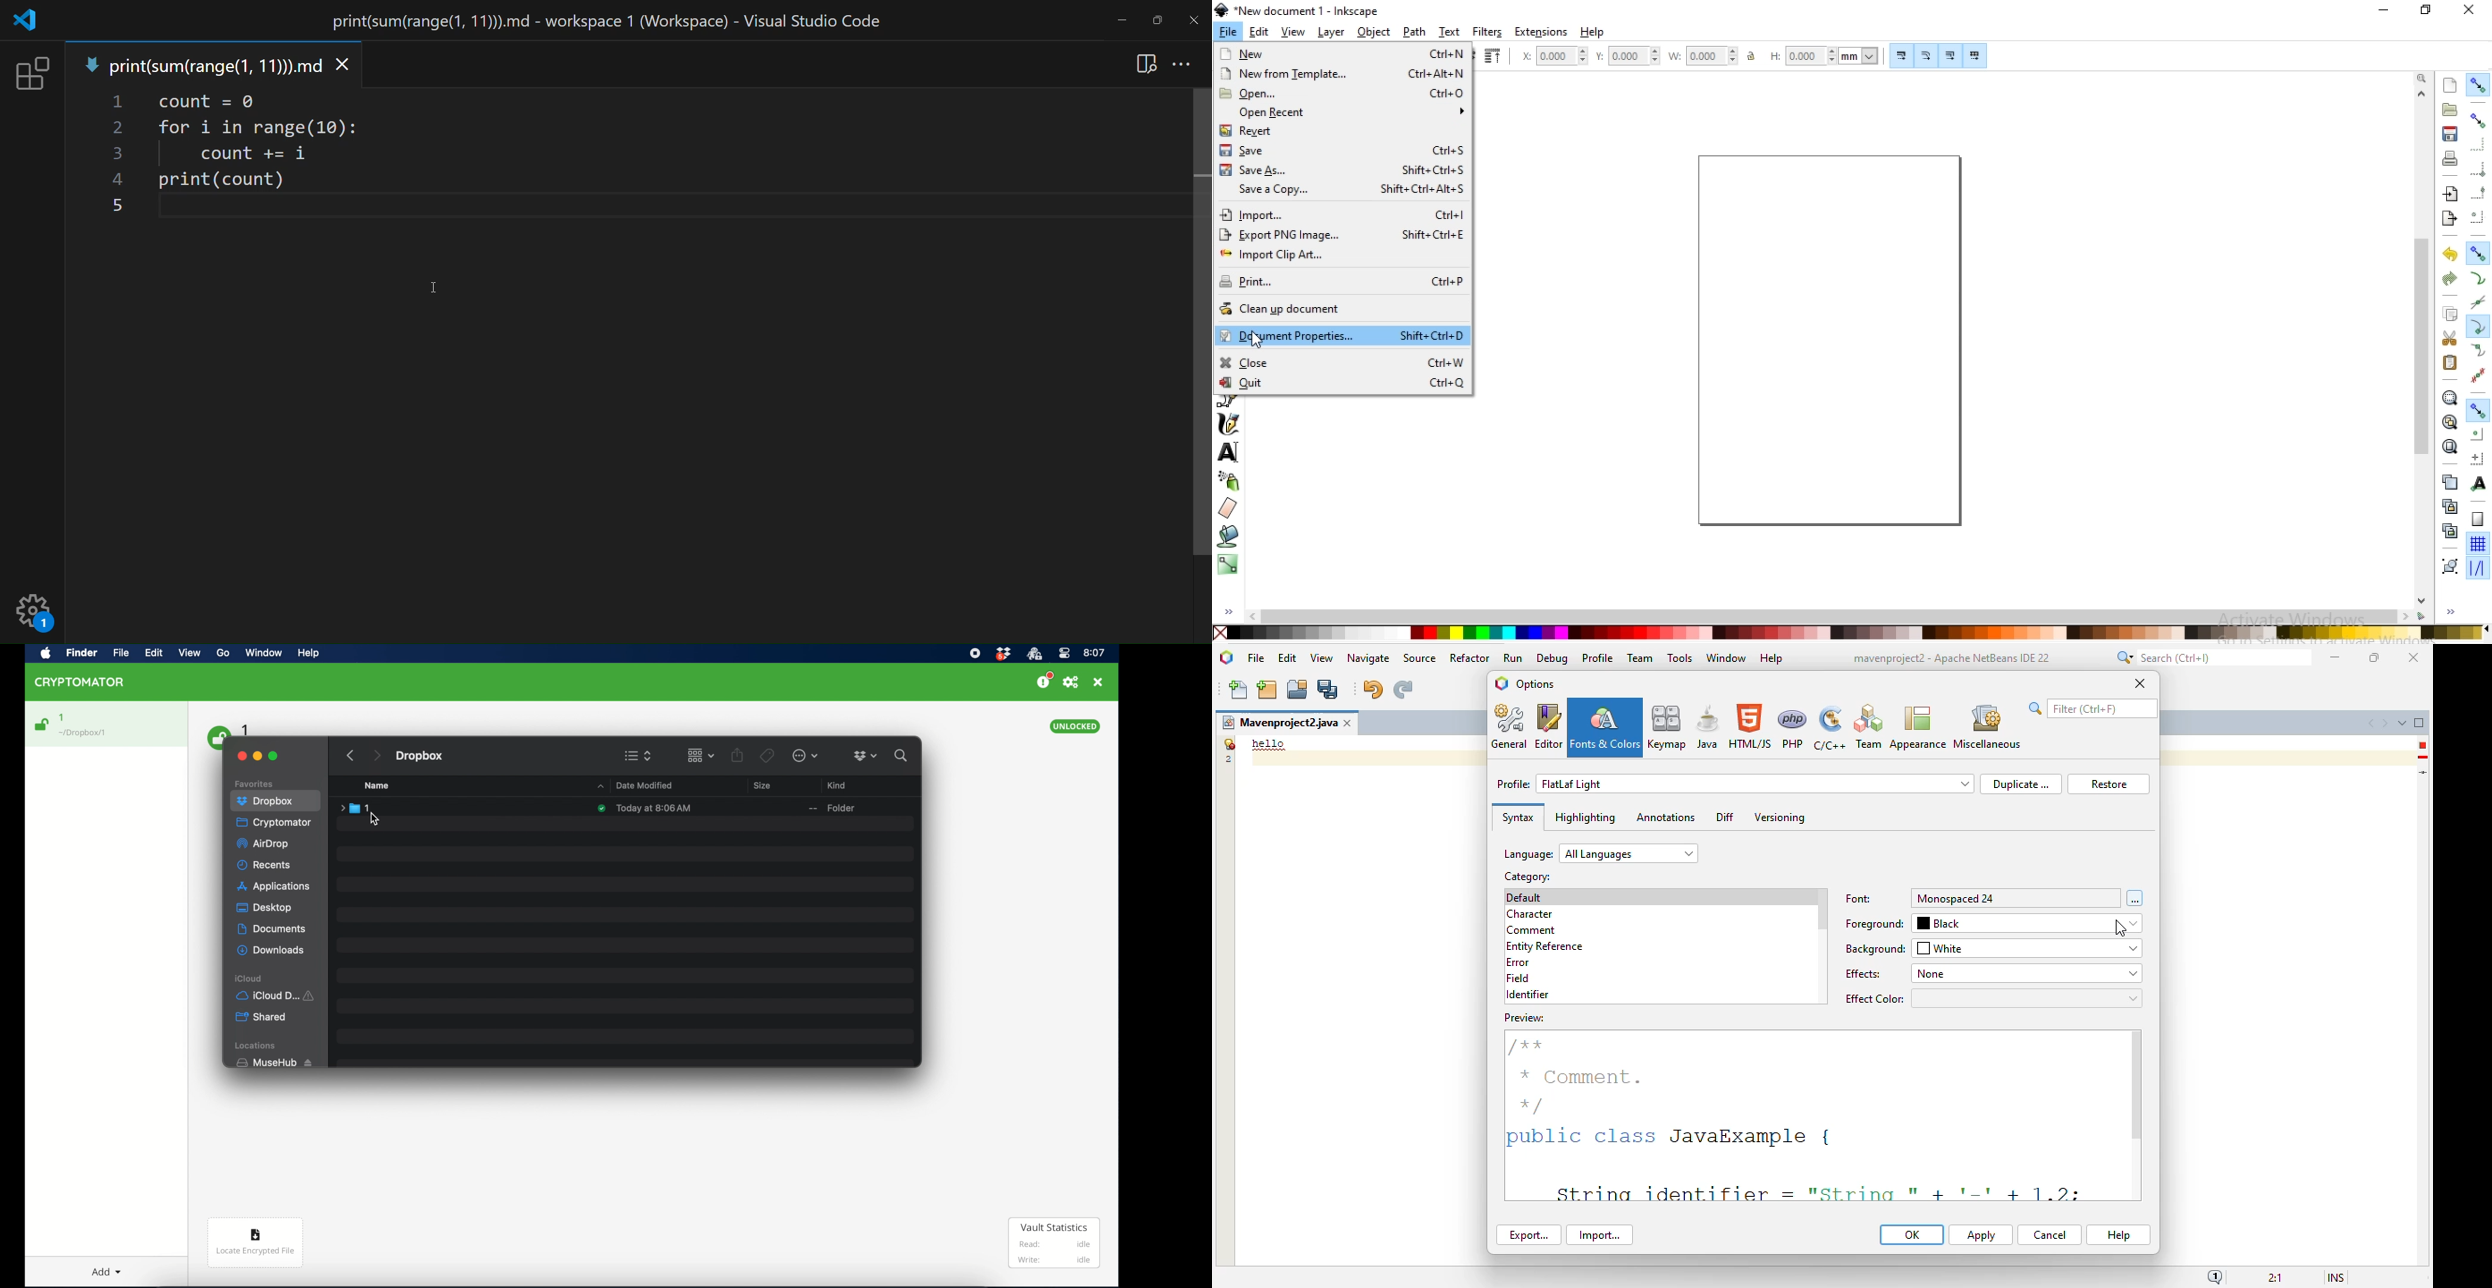 The width and height of the screenshot is (2492, 1288). What do you see at coordinates (1228, 536) in the screenshot?
I see `fill bounded areas` at bounding box center [1228, 536].